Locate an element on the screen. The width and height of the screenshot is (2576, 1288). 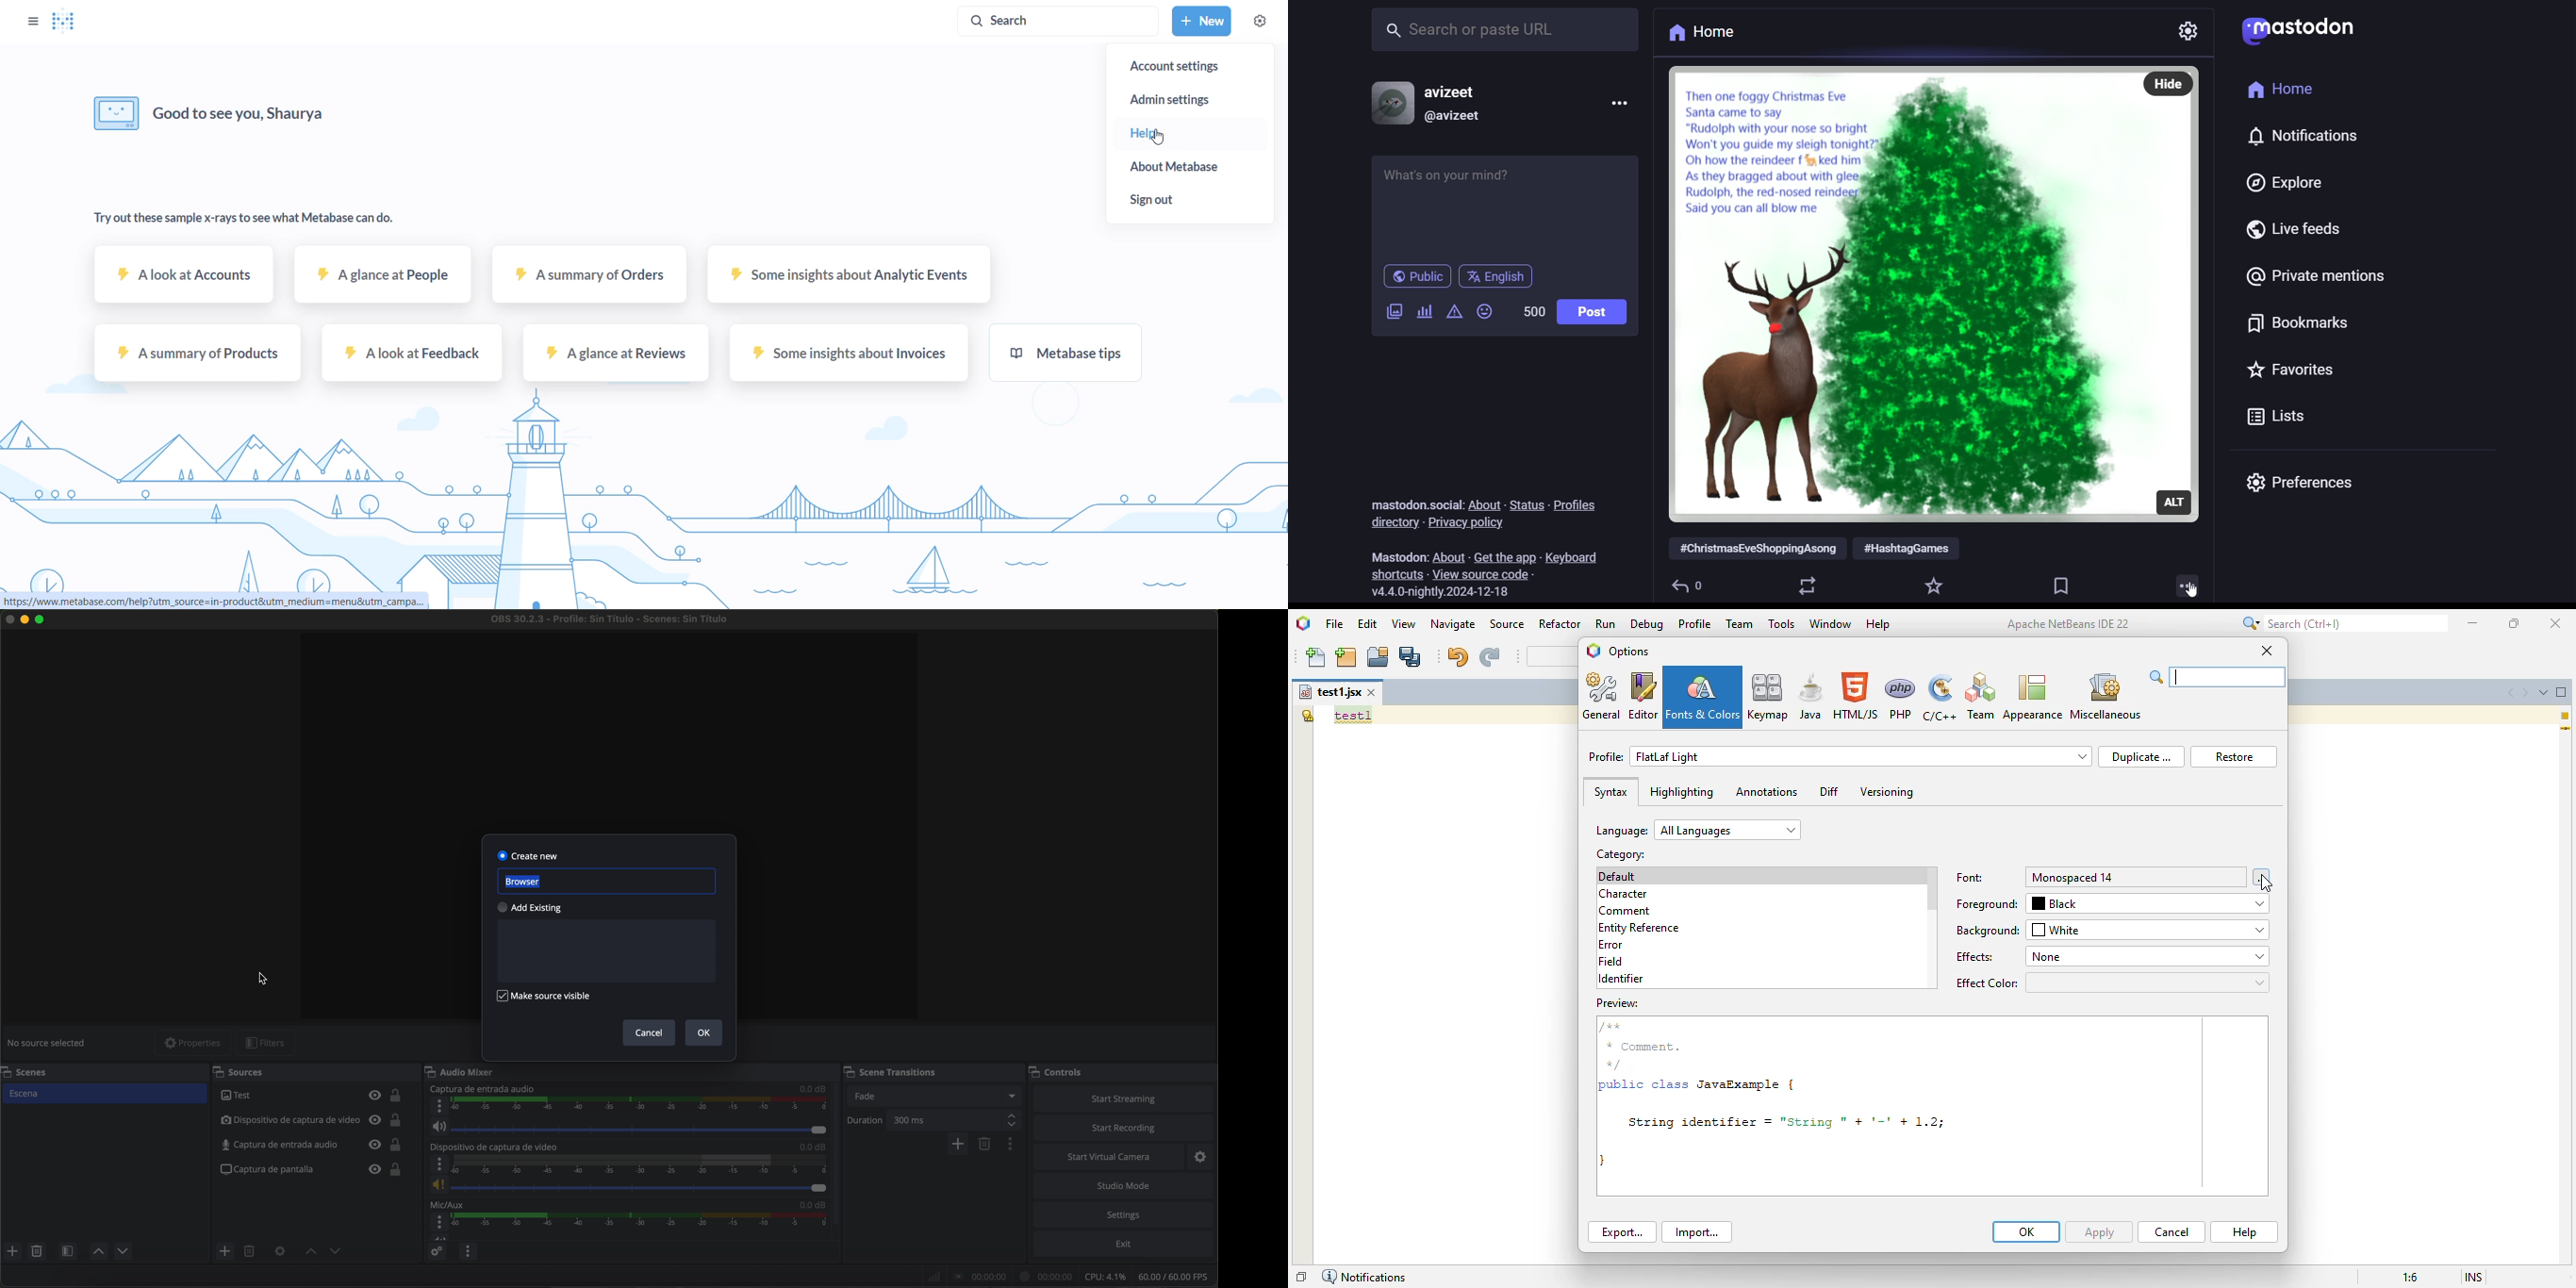
settings is located at coordinates (1125, 1215).